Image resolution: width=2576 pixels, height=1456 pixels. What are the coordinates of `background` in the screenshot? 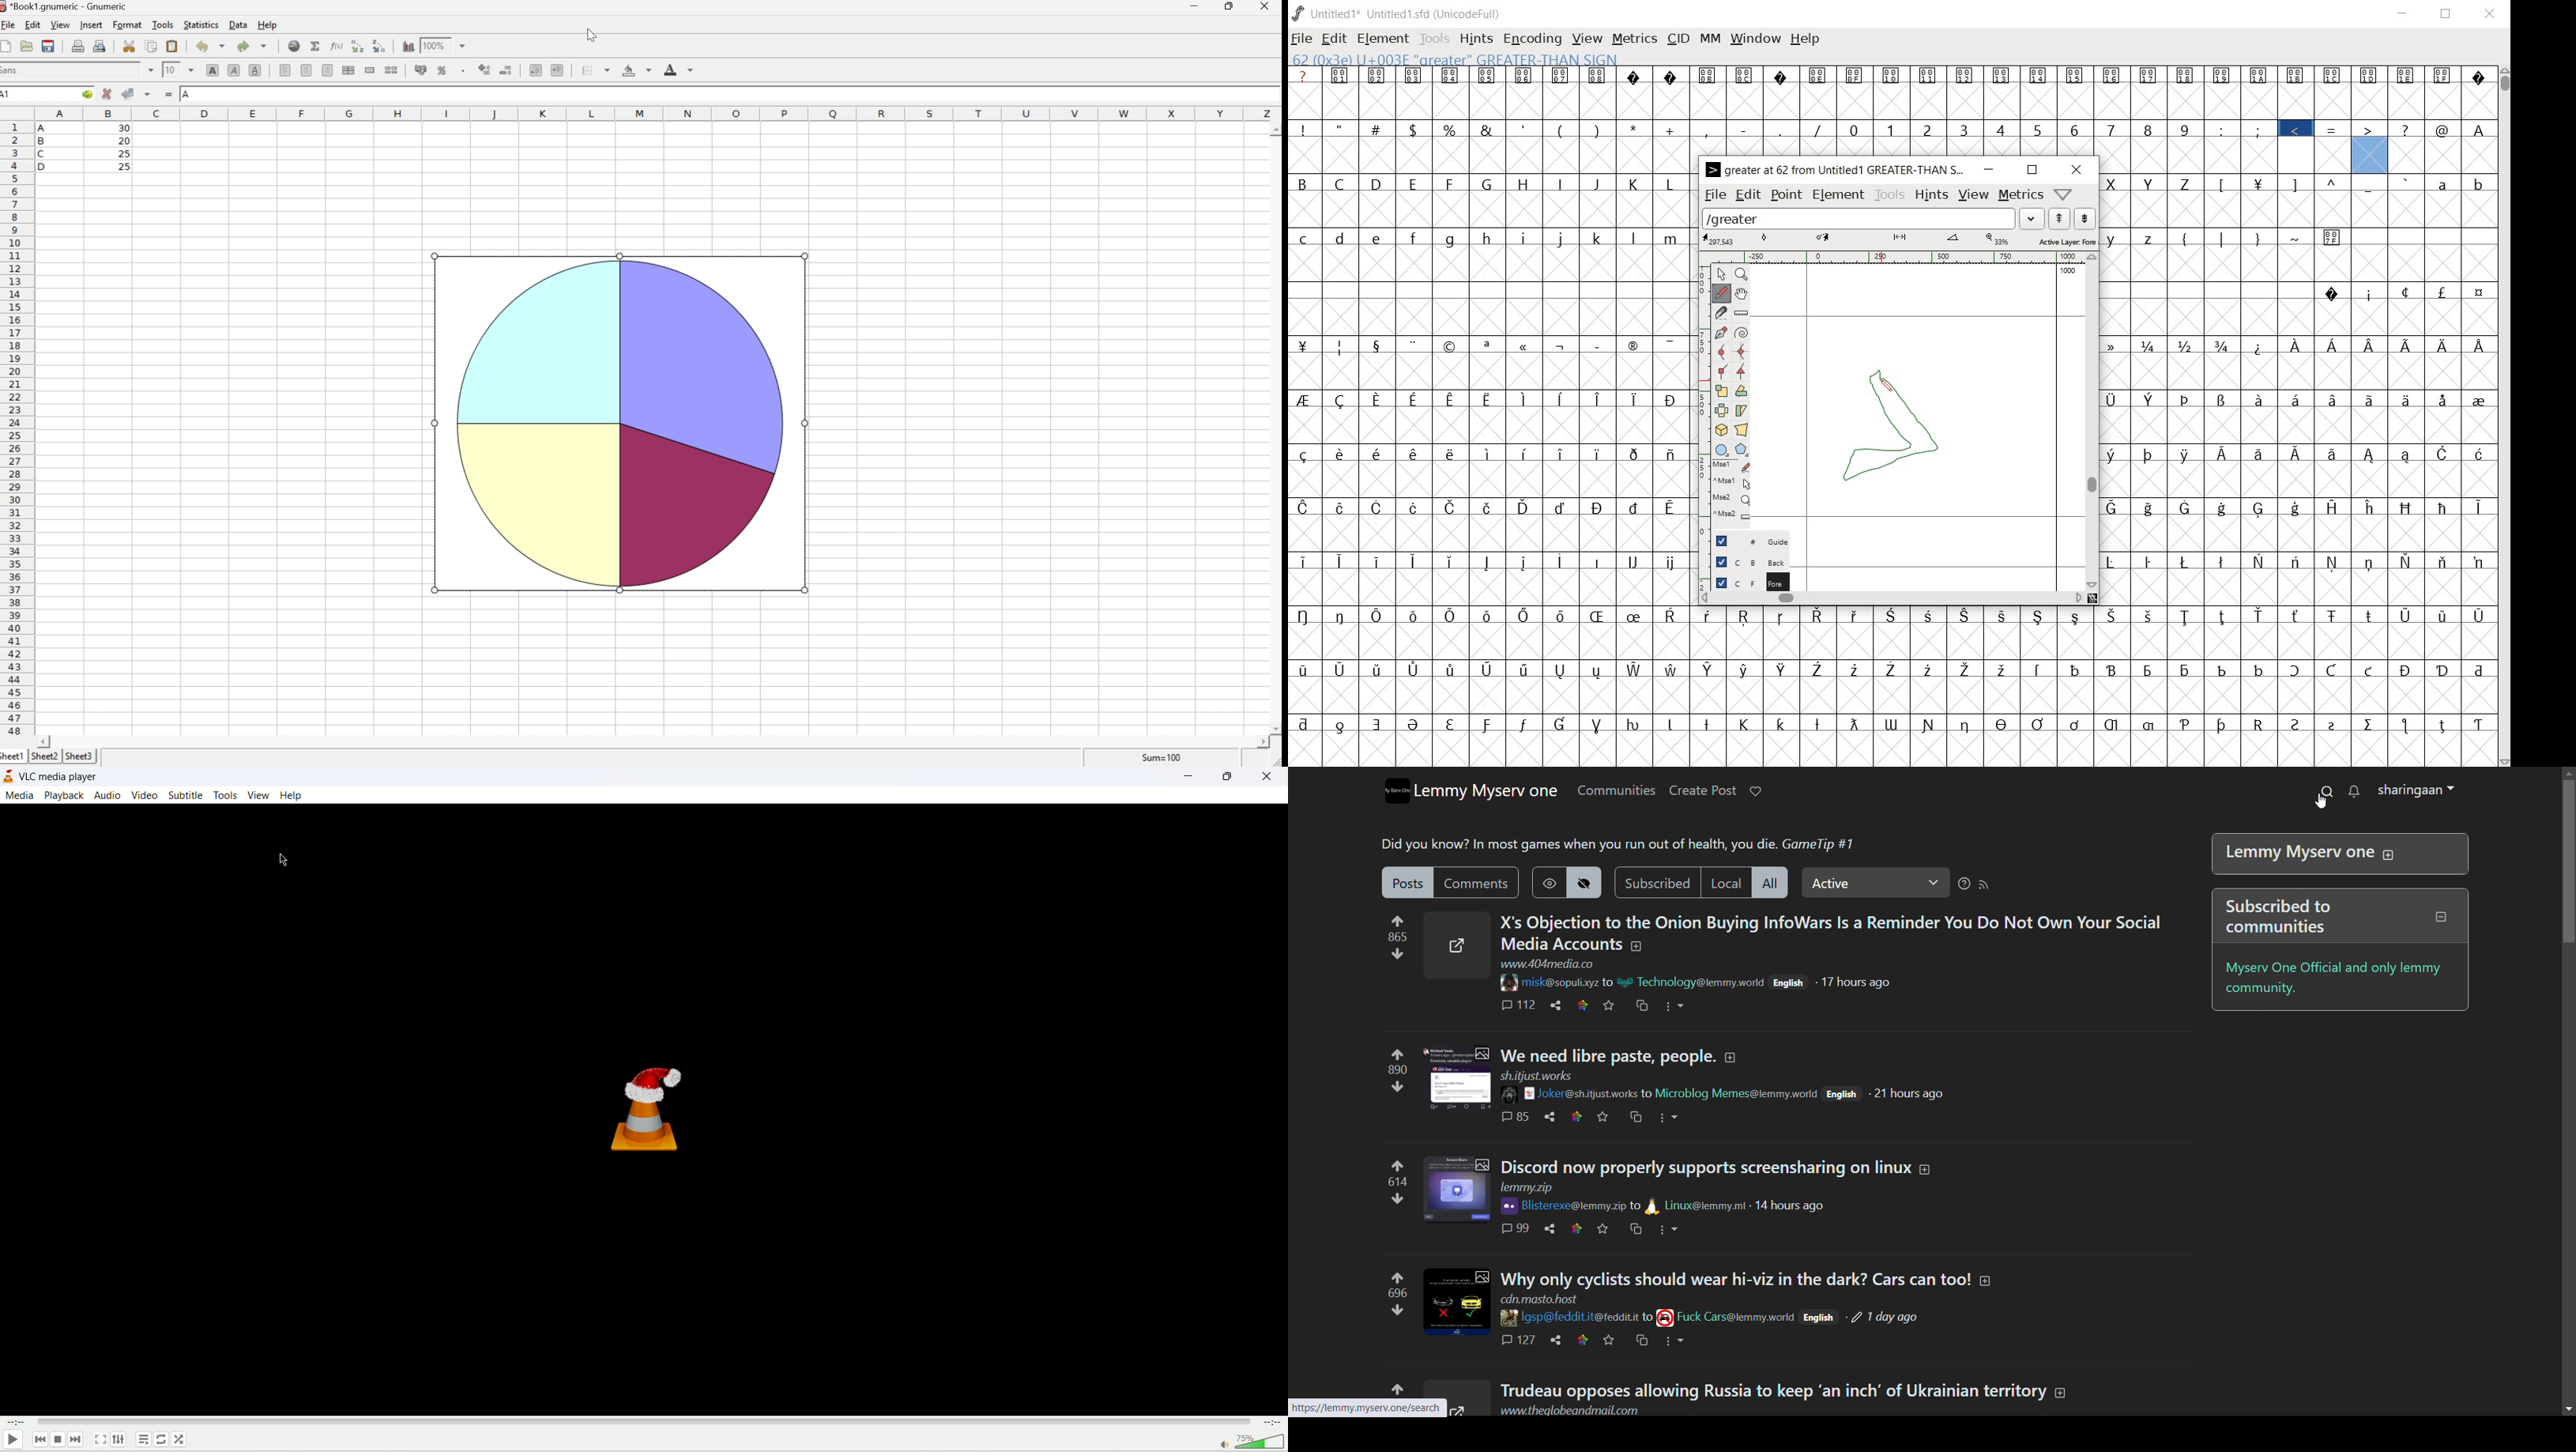 It's located at (1745, 562).